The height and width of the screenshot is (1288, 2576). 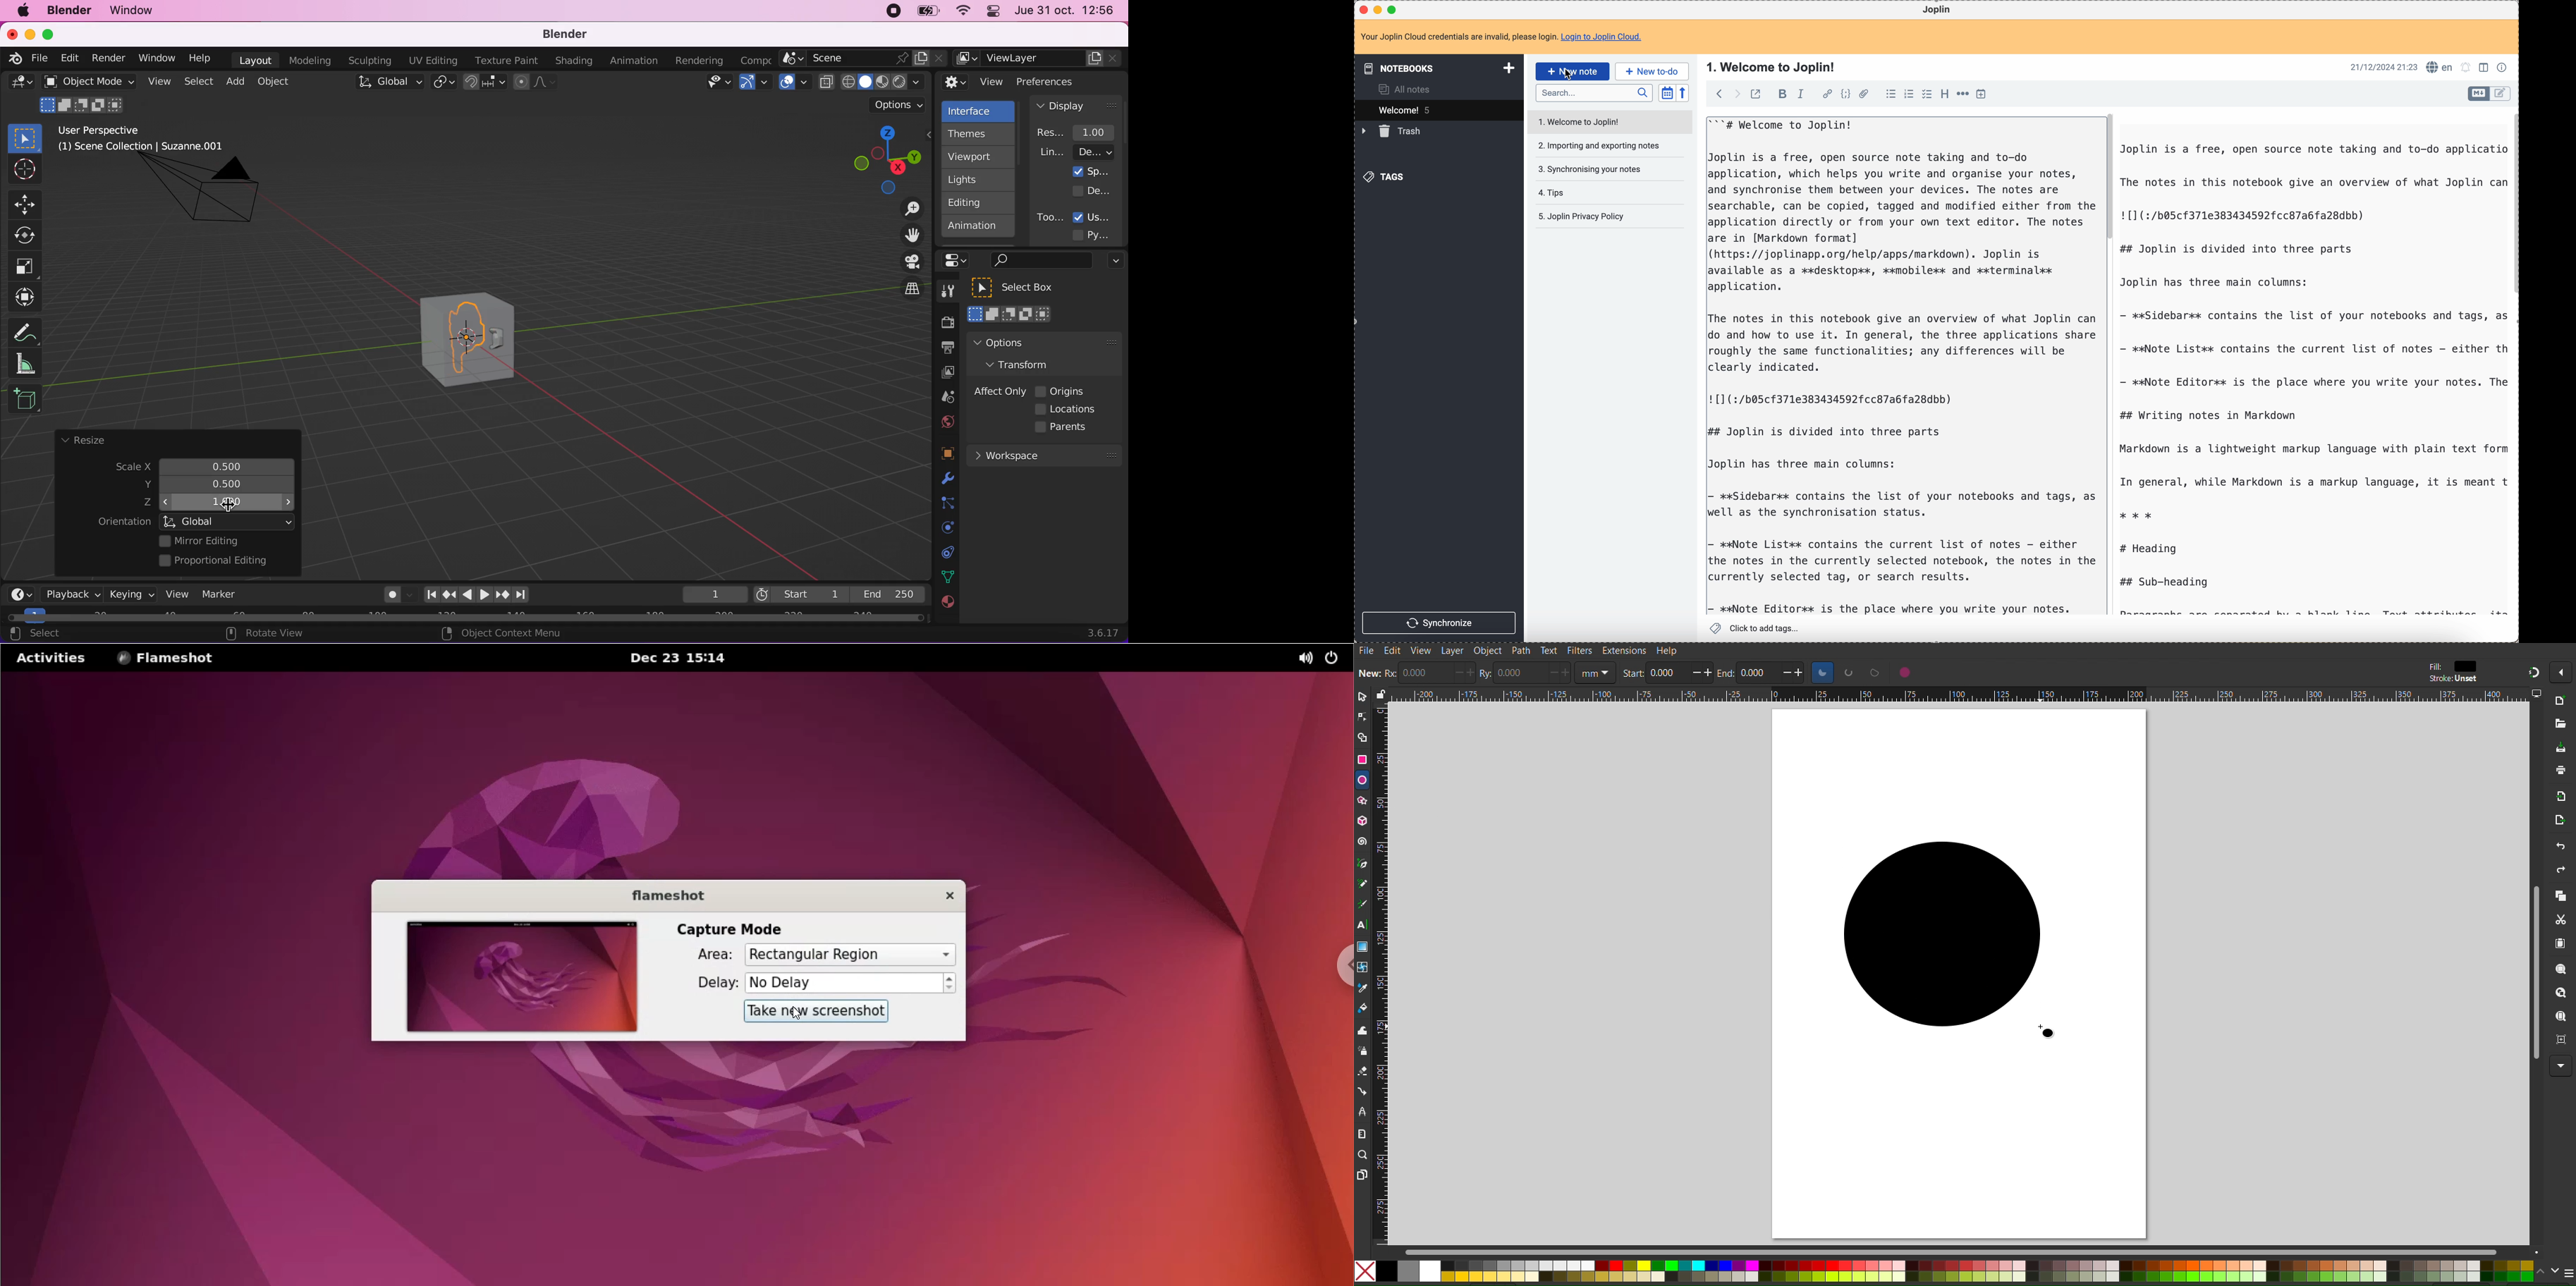 I want to click on spell checker, so click(x=2440, y=68).